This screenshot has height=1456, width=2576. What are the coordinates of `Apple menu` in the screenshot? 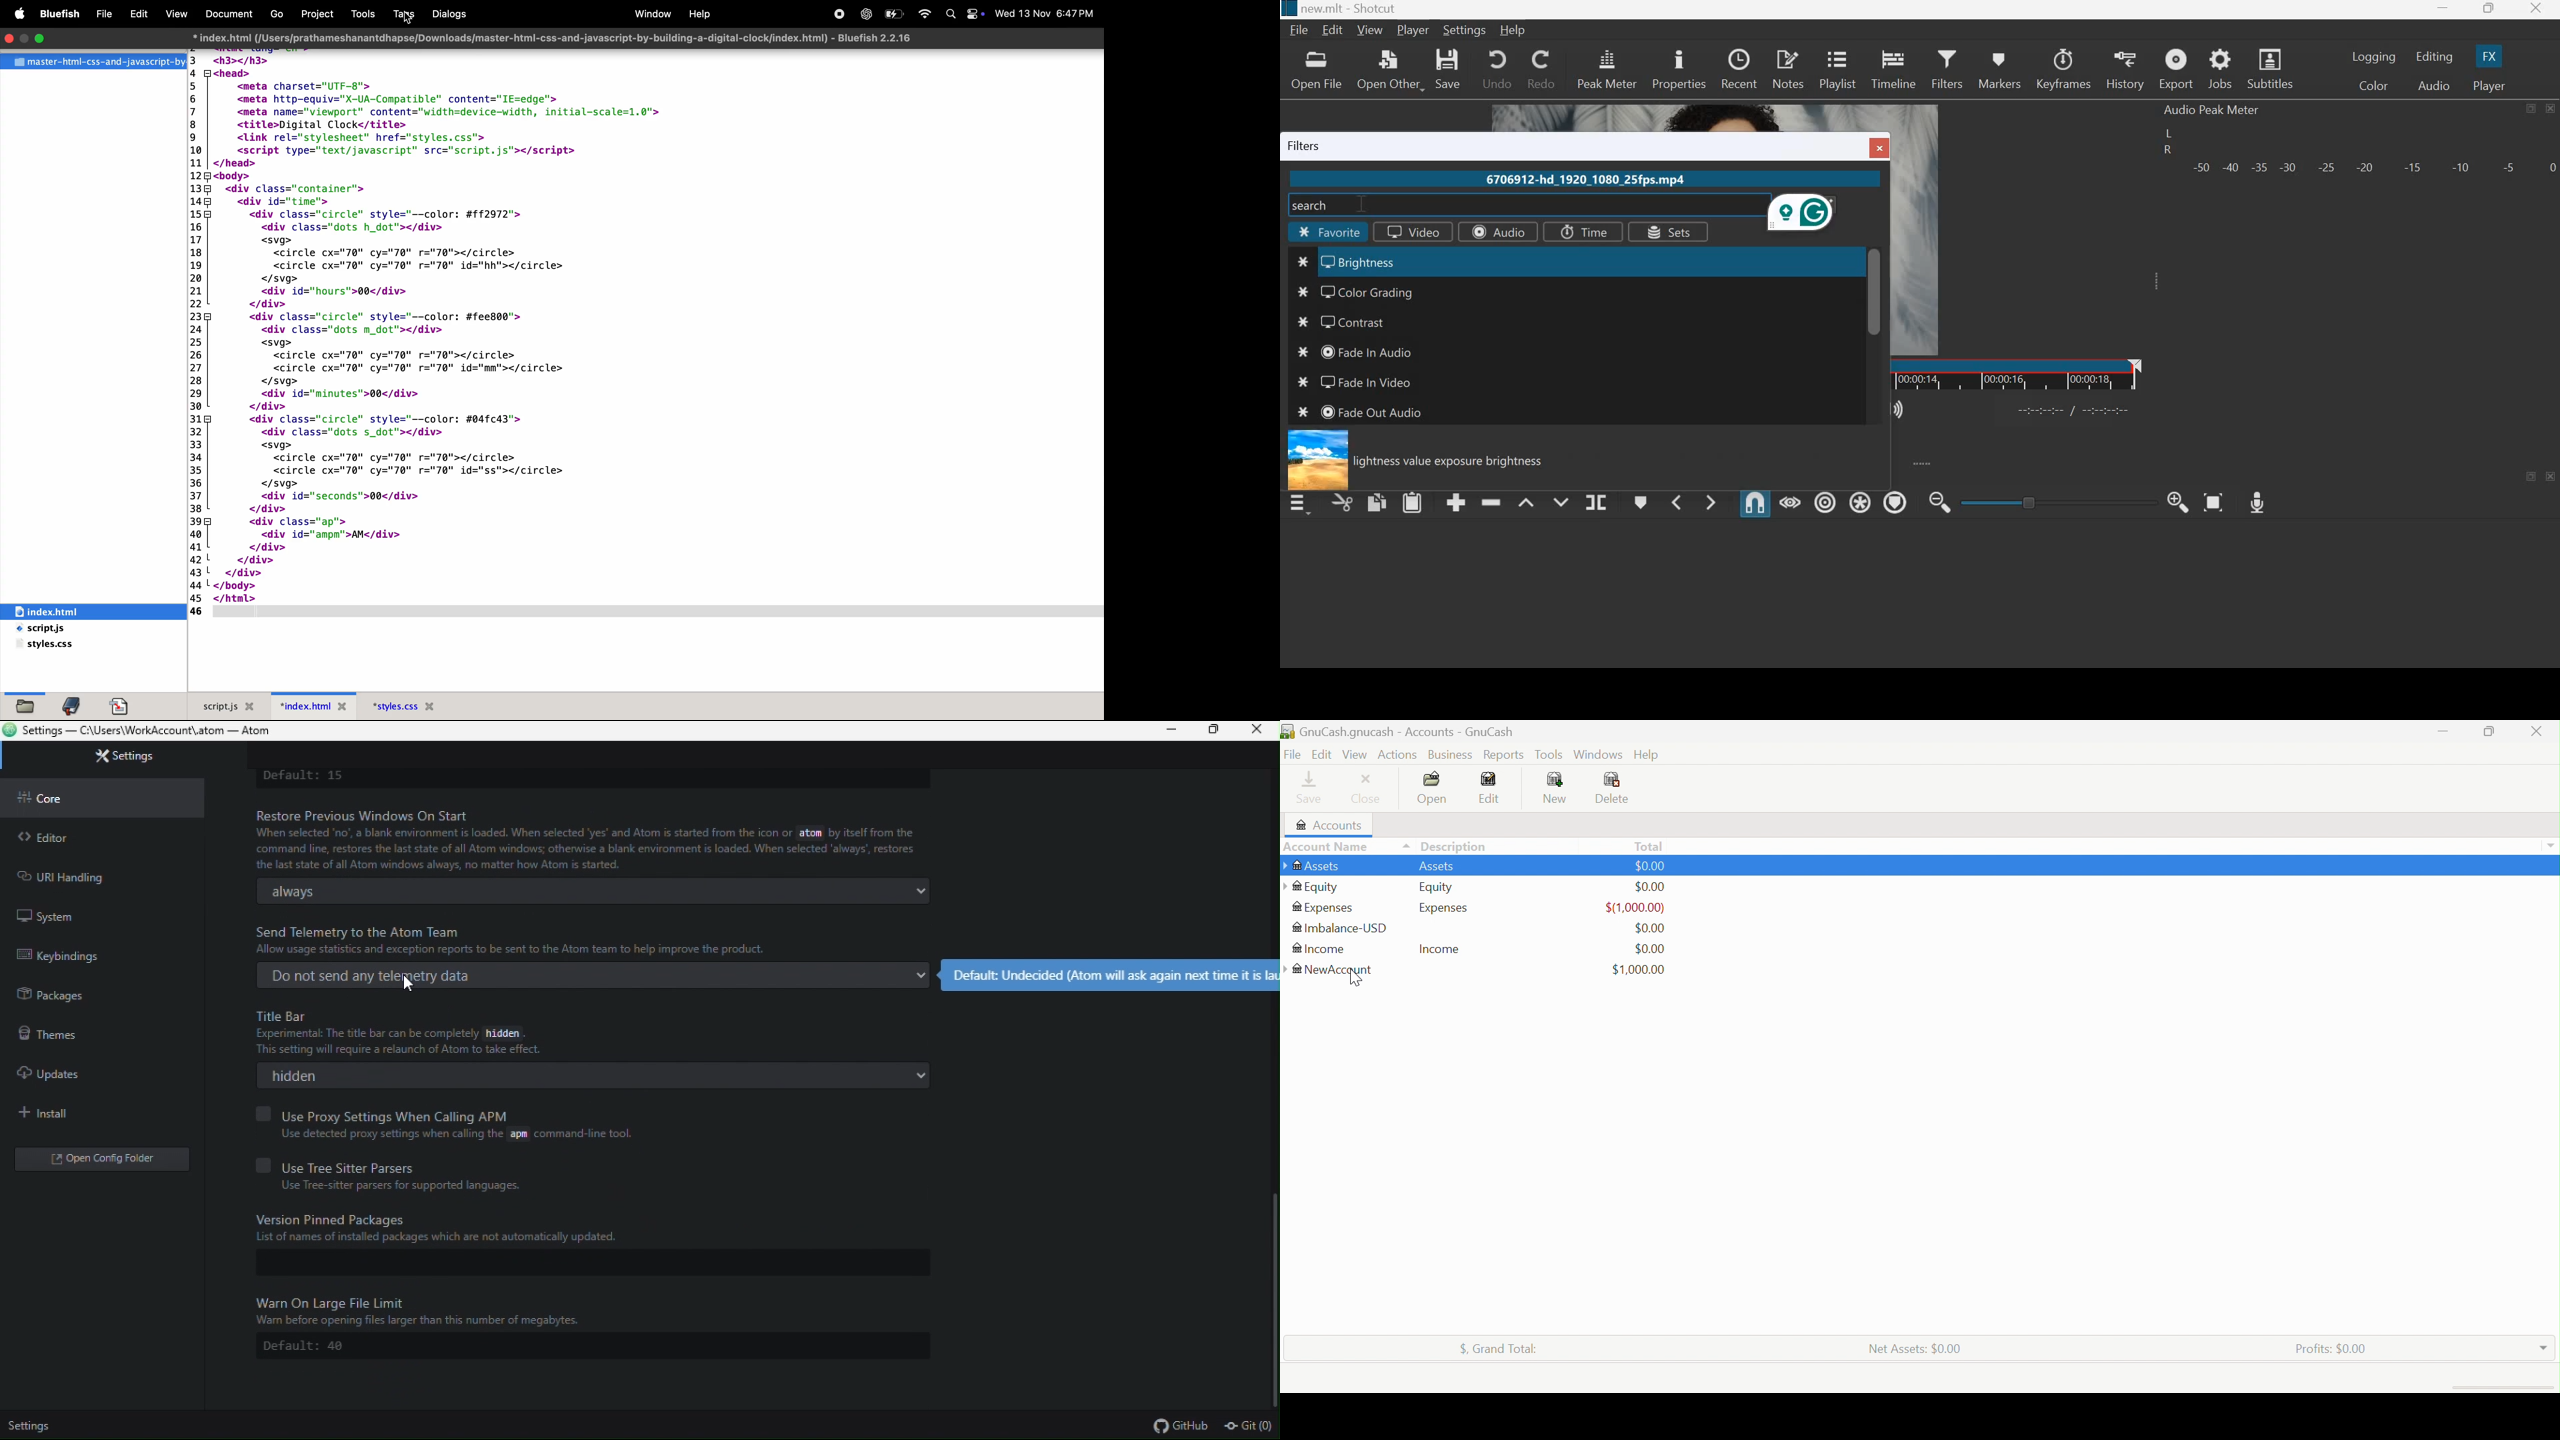 It's located at (21, 14).